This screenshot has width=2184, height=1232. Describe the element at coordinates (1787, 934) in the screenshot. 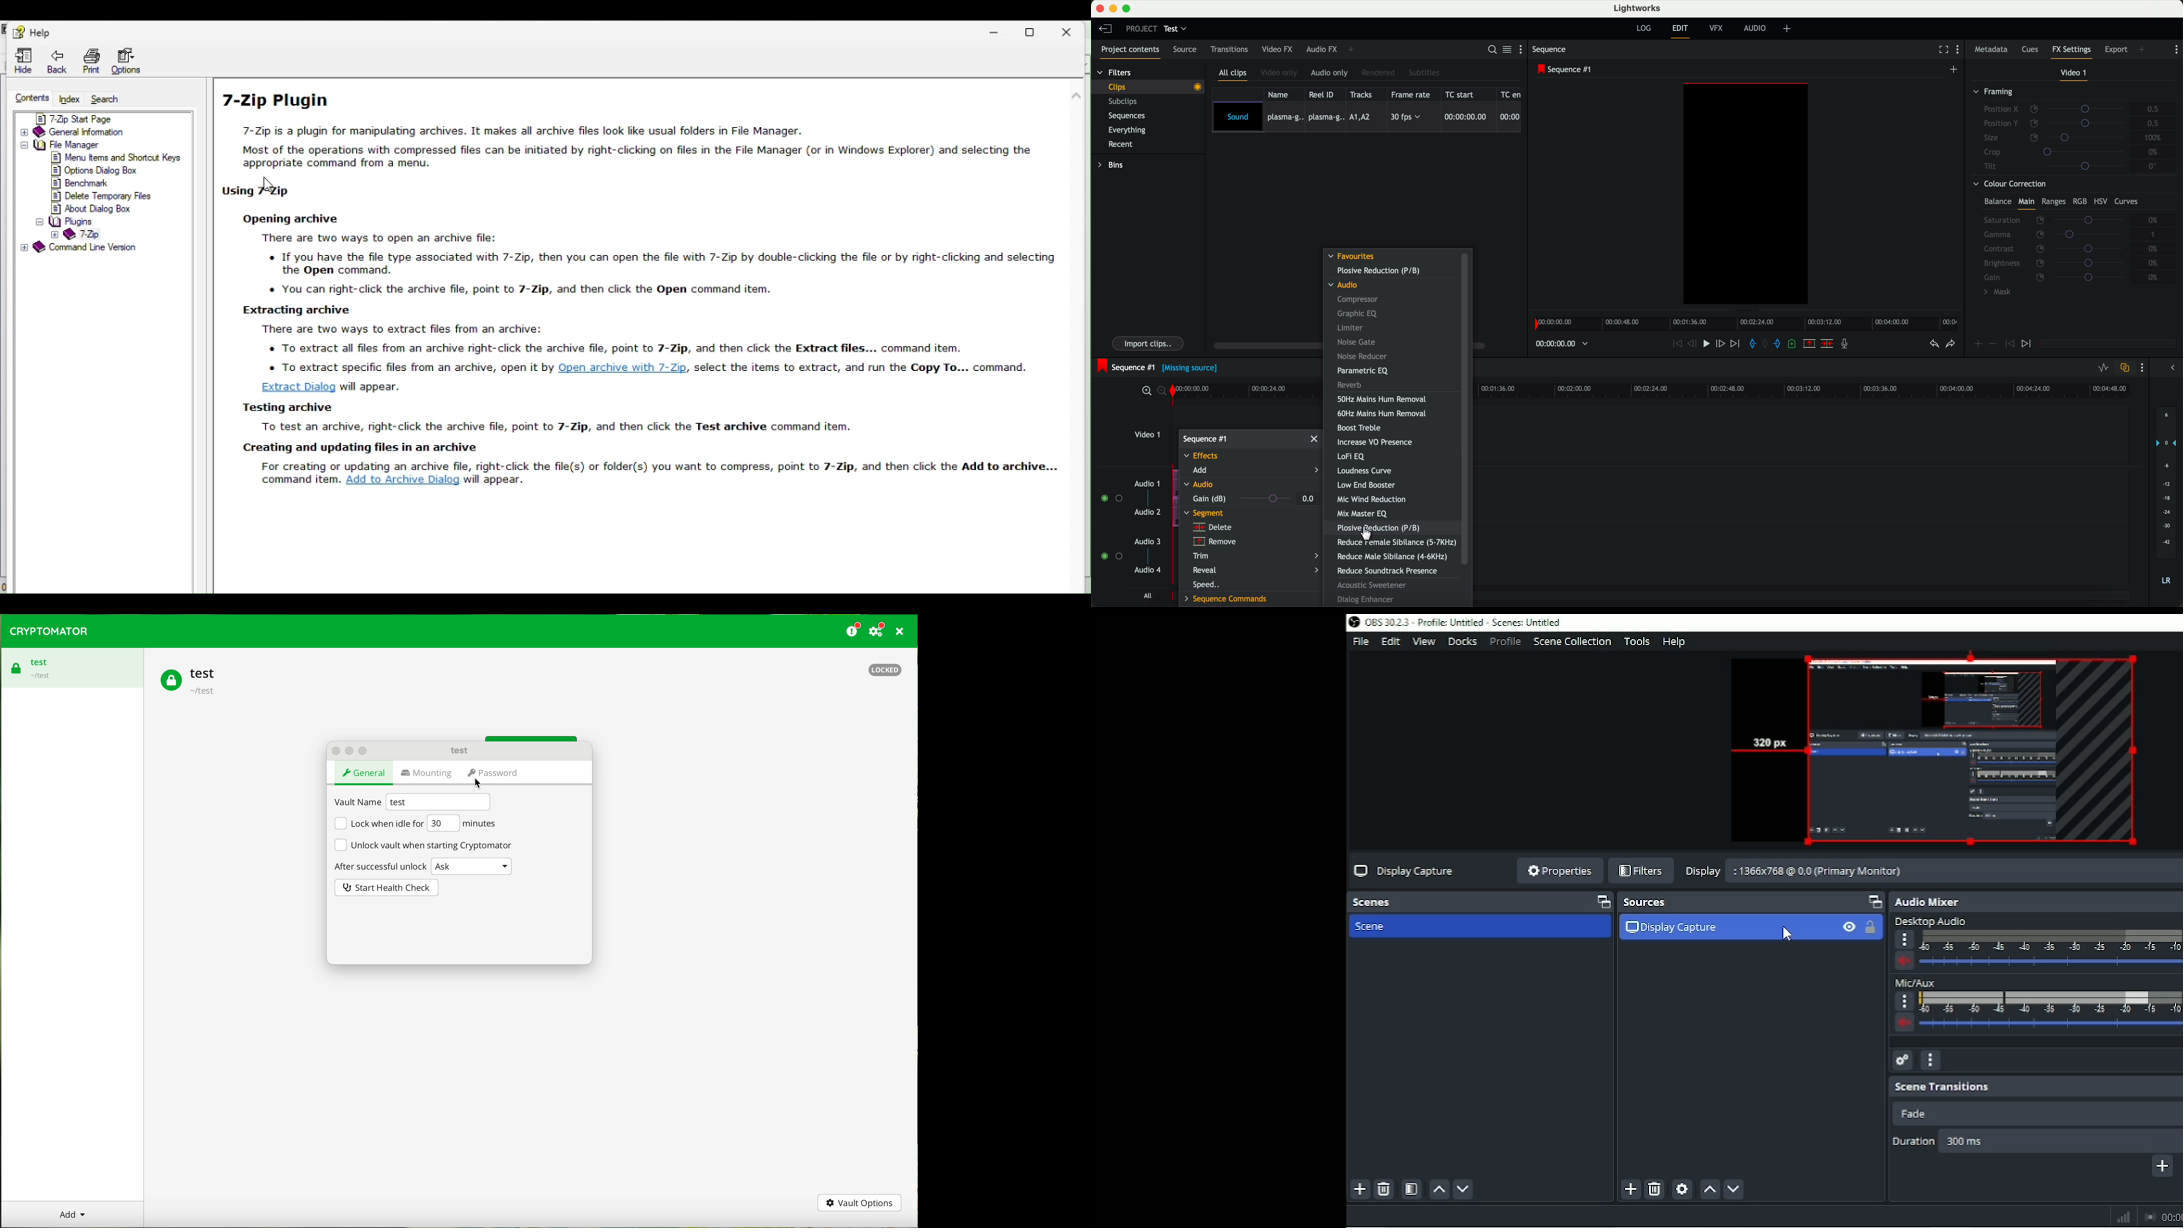

I see `Cursor` at that location.